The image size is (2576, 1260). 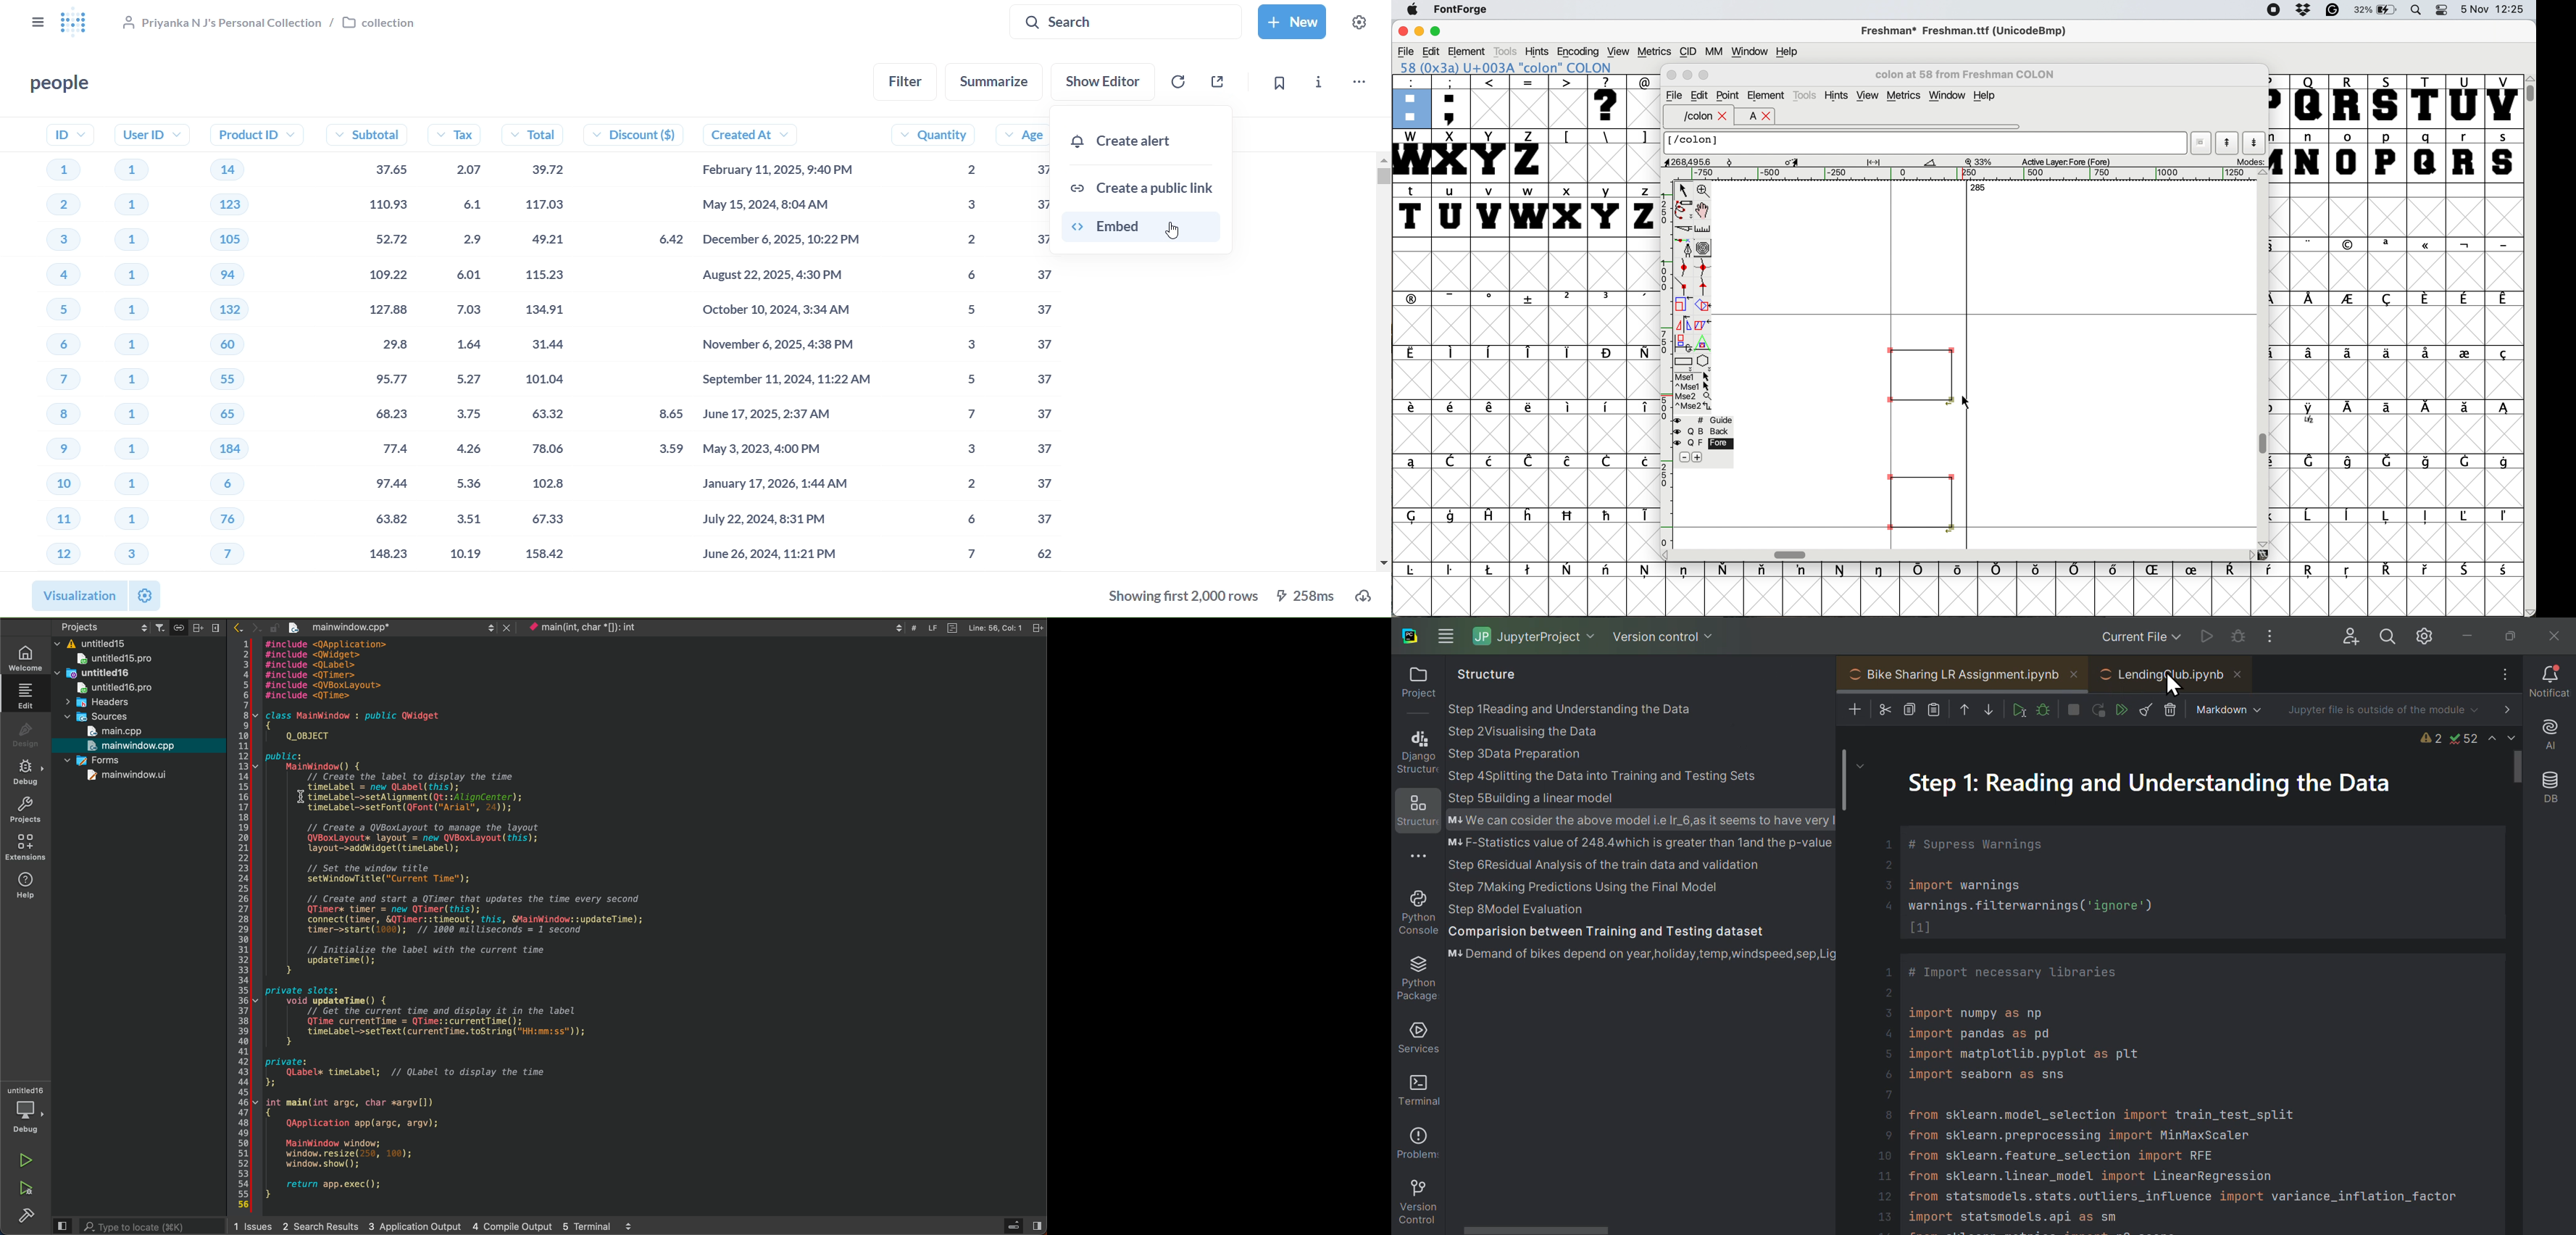 I want to click on Delete, so click(x=2174, y=711).